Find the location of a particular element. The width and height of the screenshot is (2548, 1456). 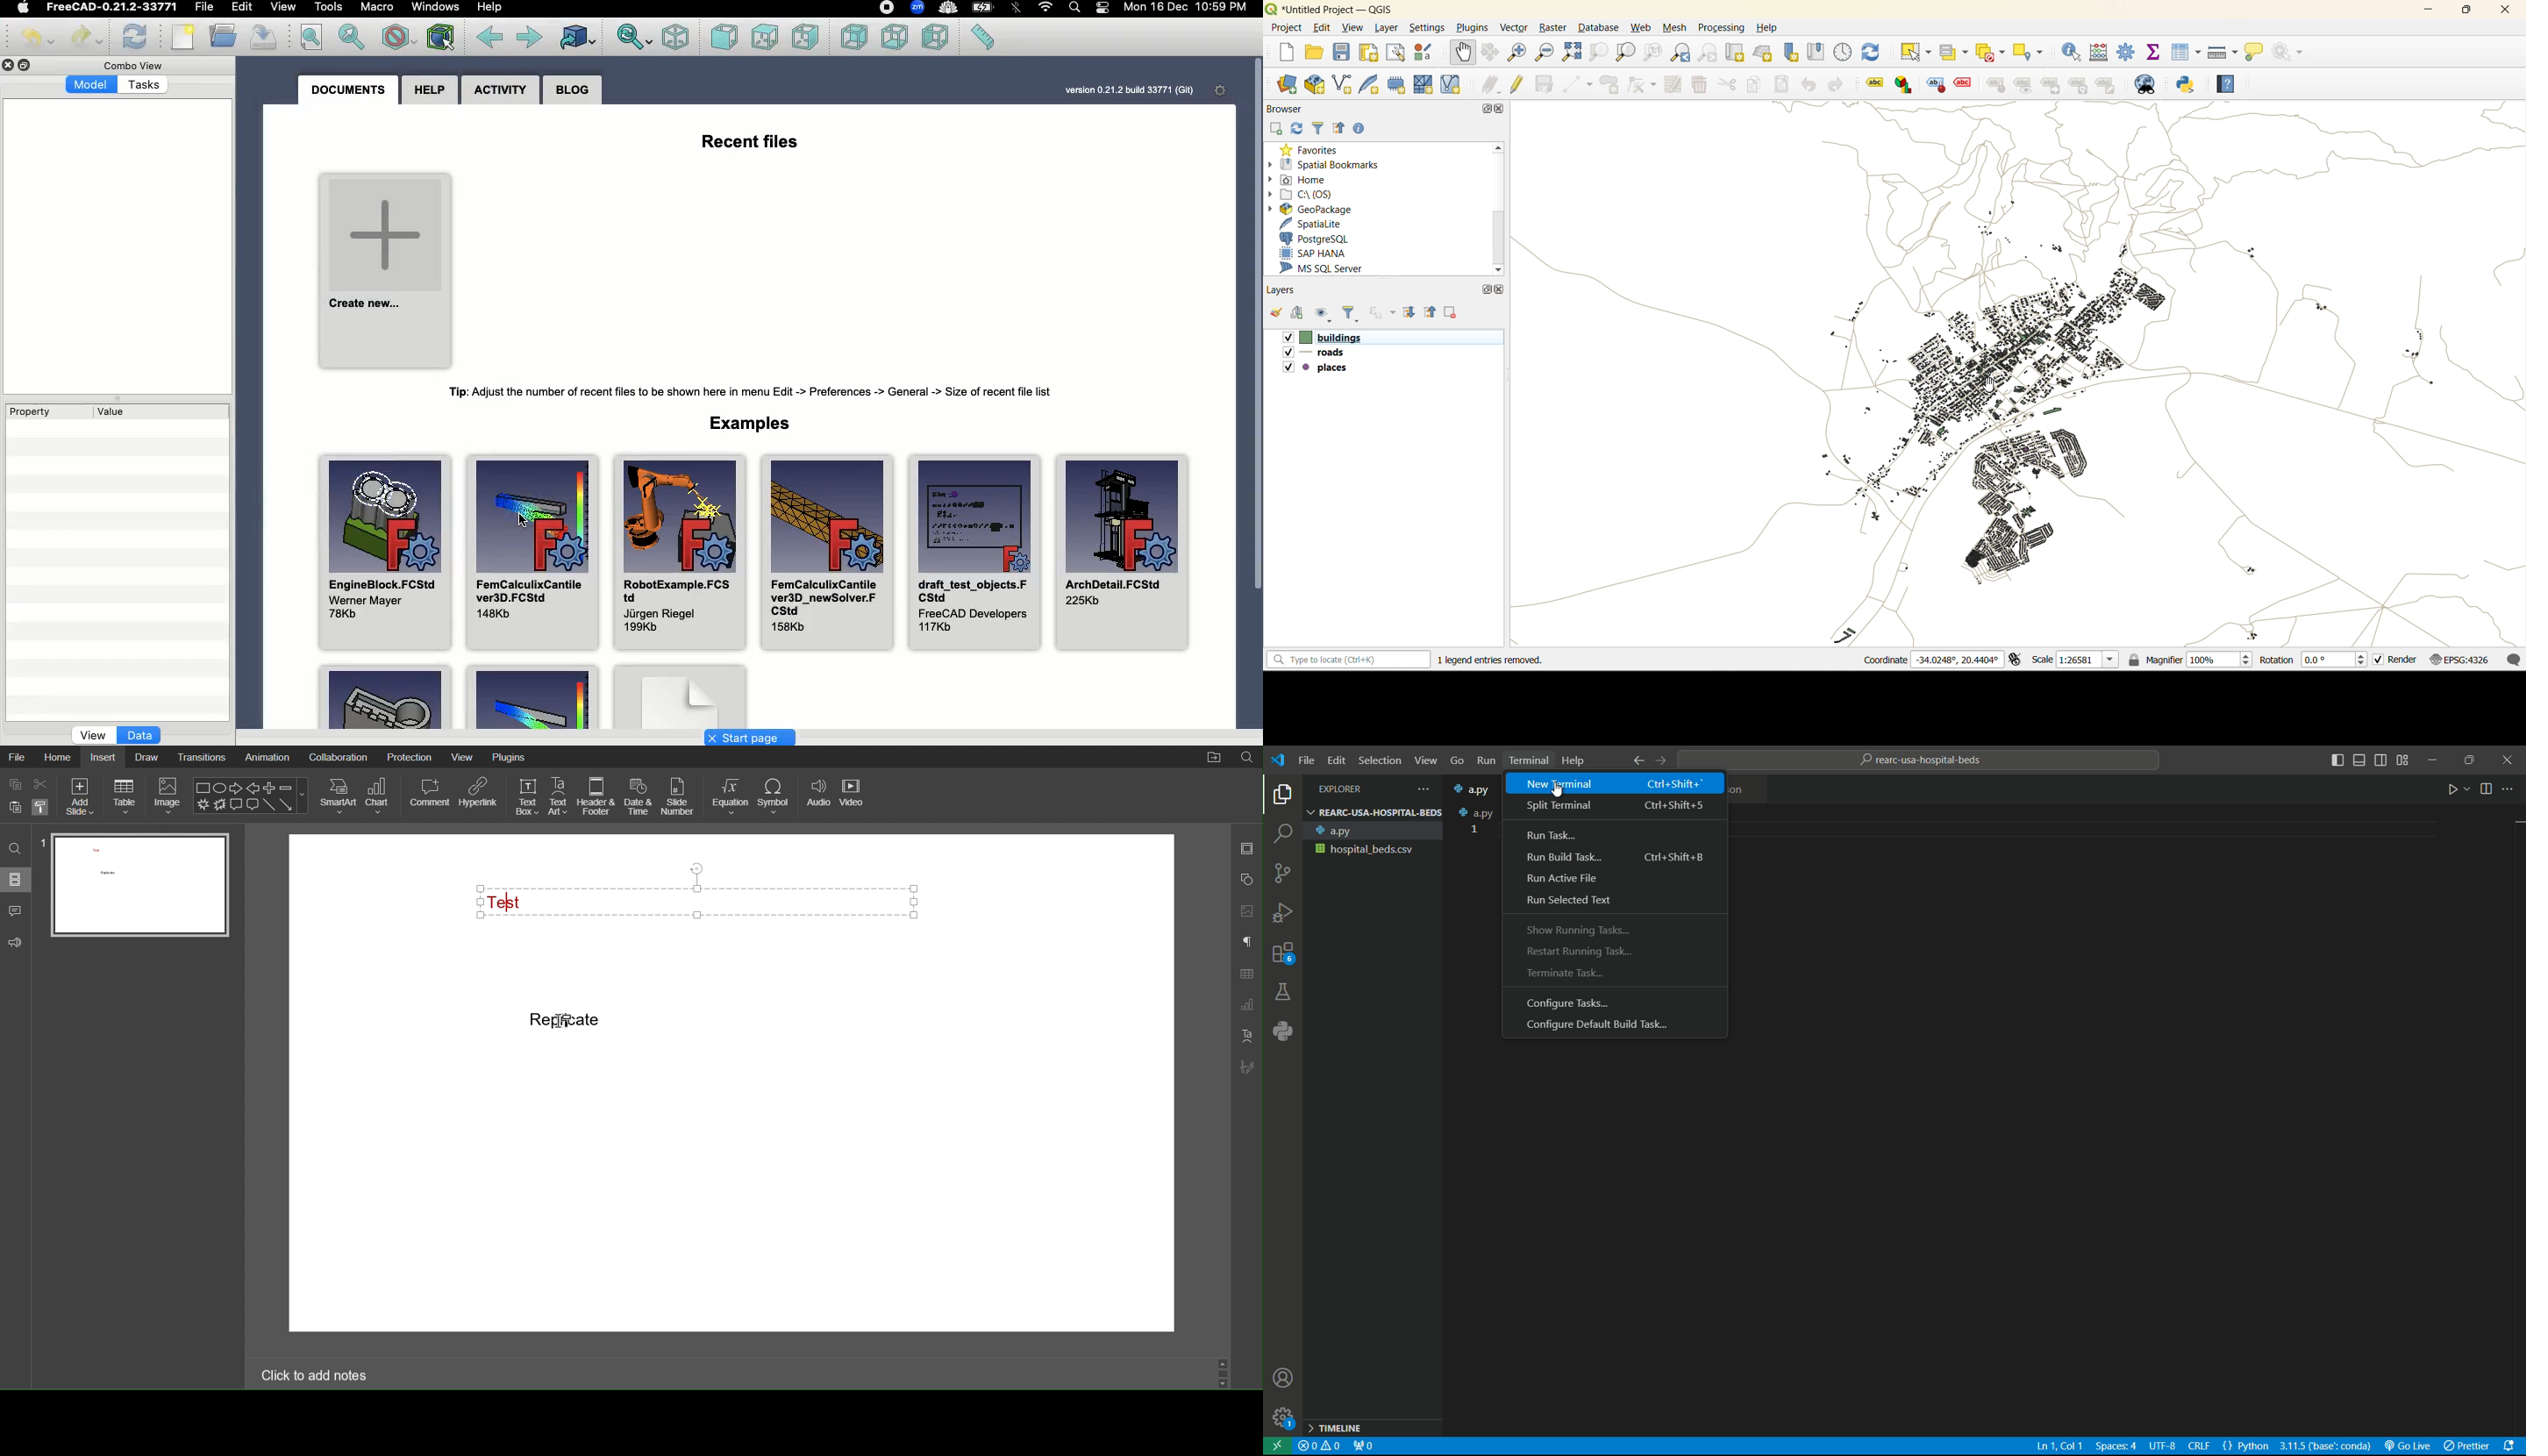

testing is located at coordinates (1282, 991).